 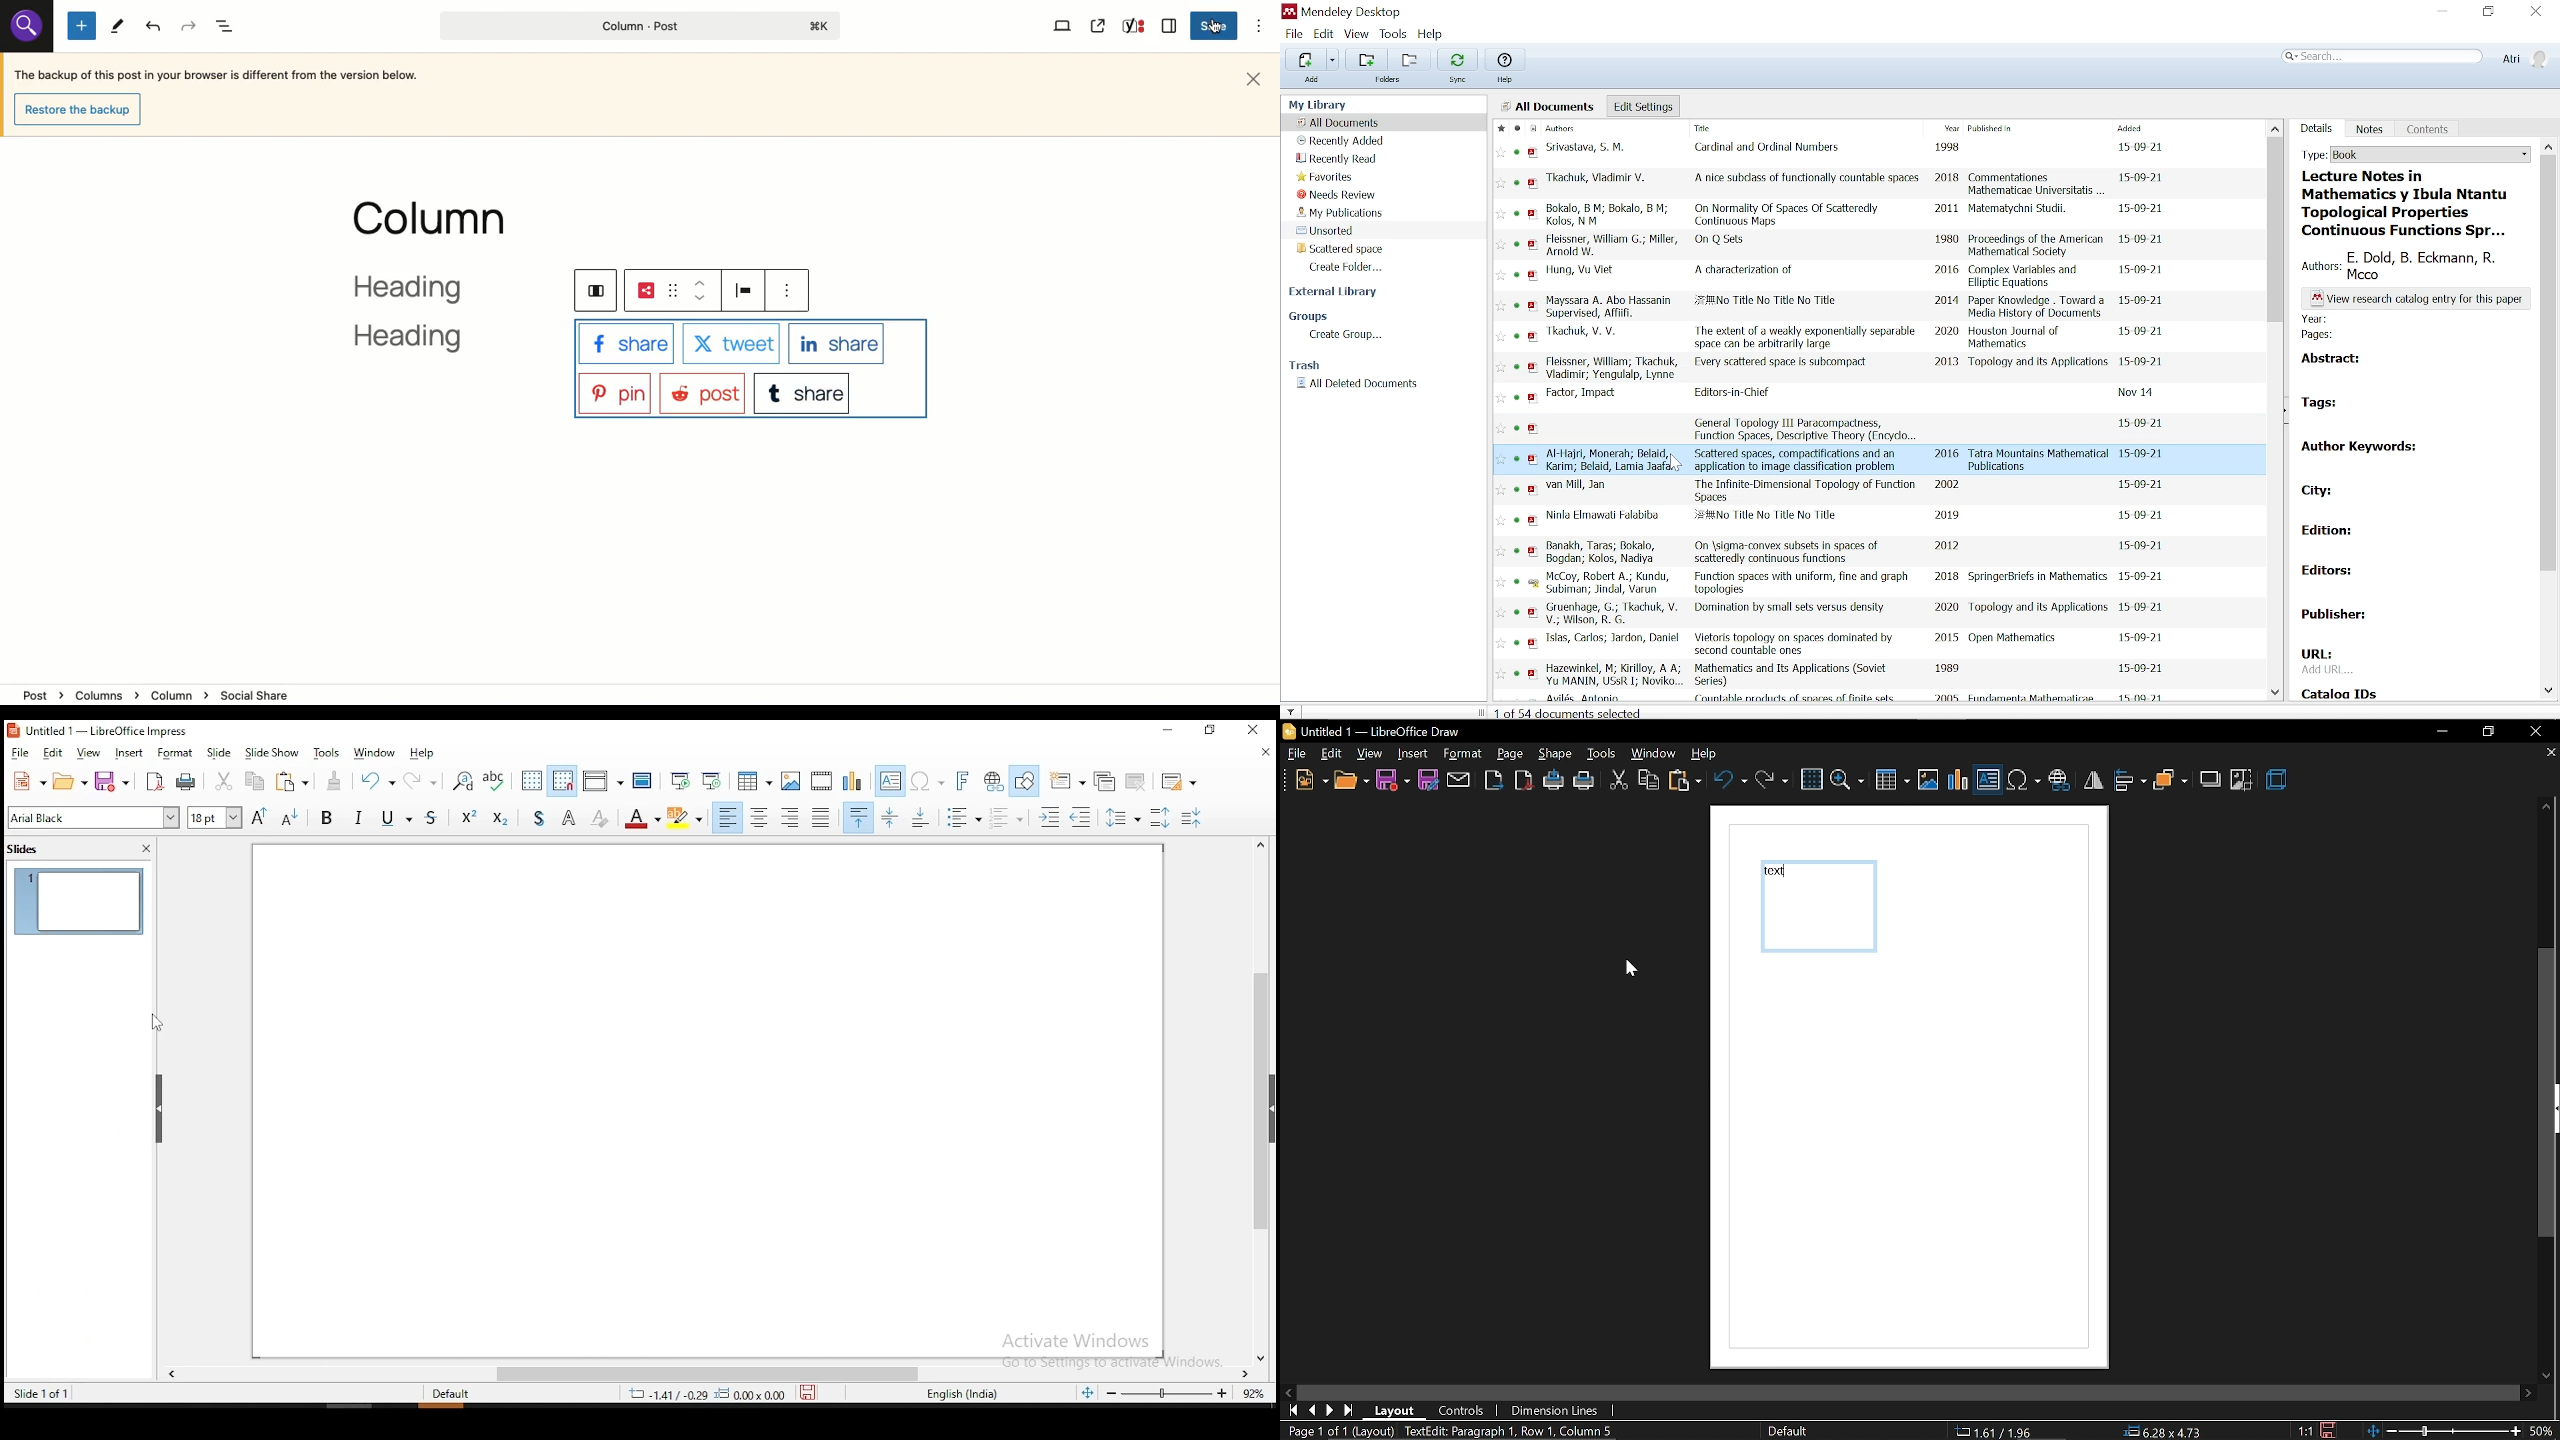 What do you see at coordinates (1959, 780) in the screenshot?
I see `insert chart` at bounding box center [1959, 780].